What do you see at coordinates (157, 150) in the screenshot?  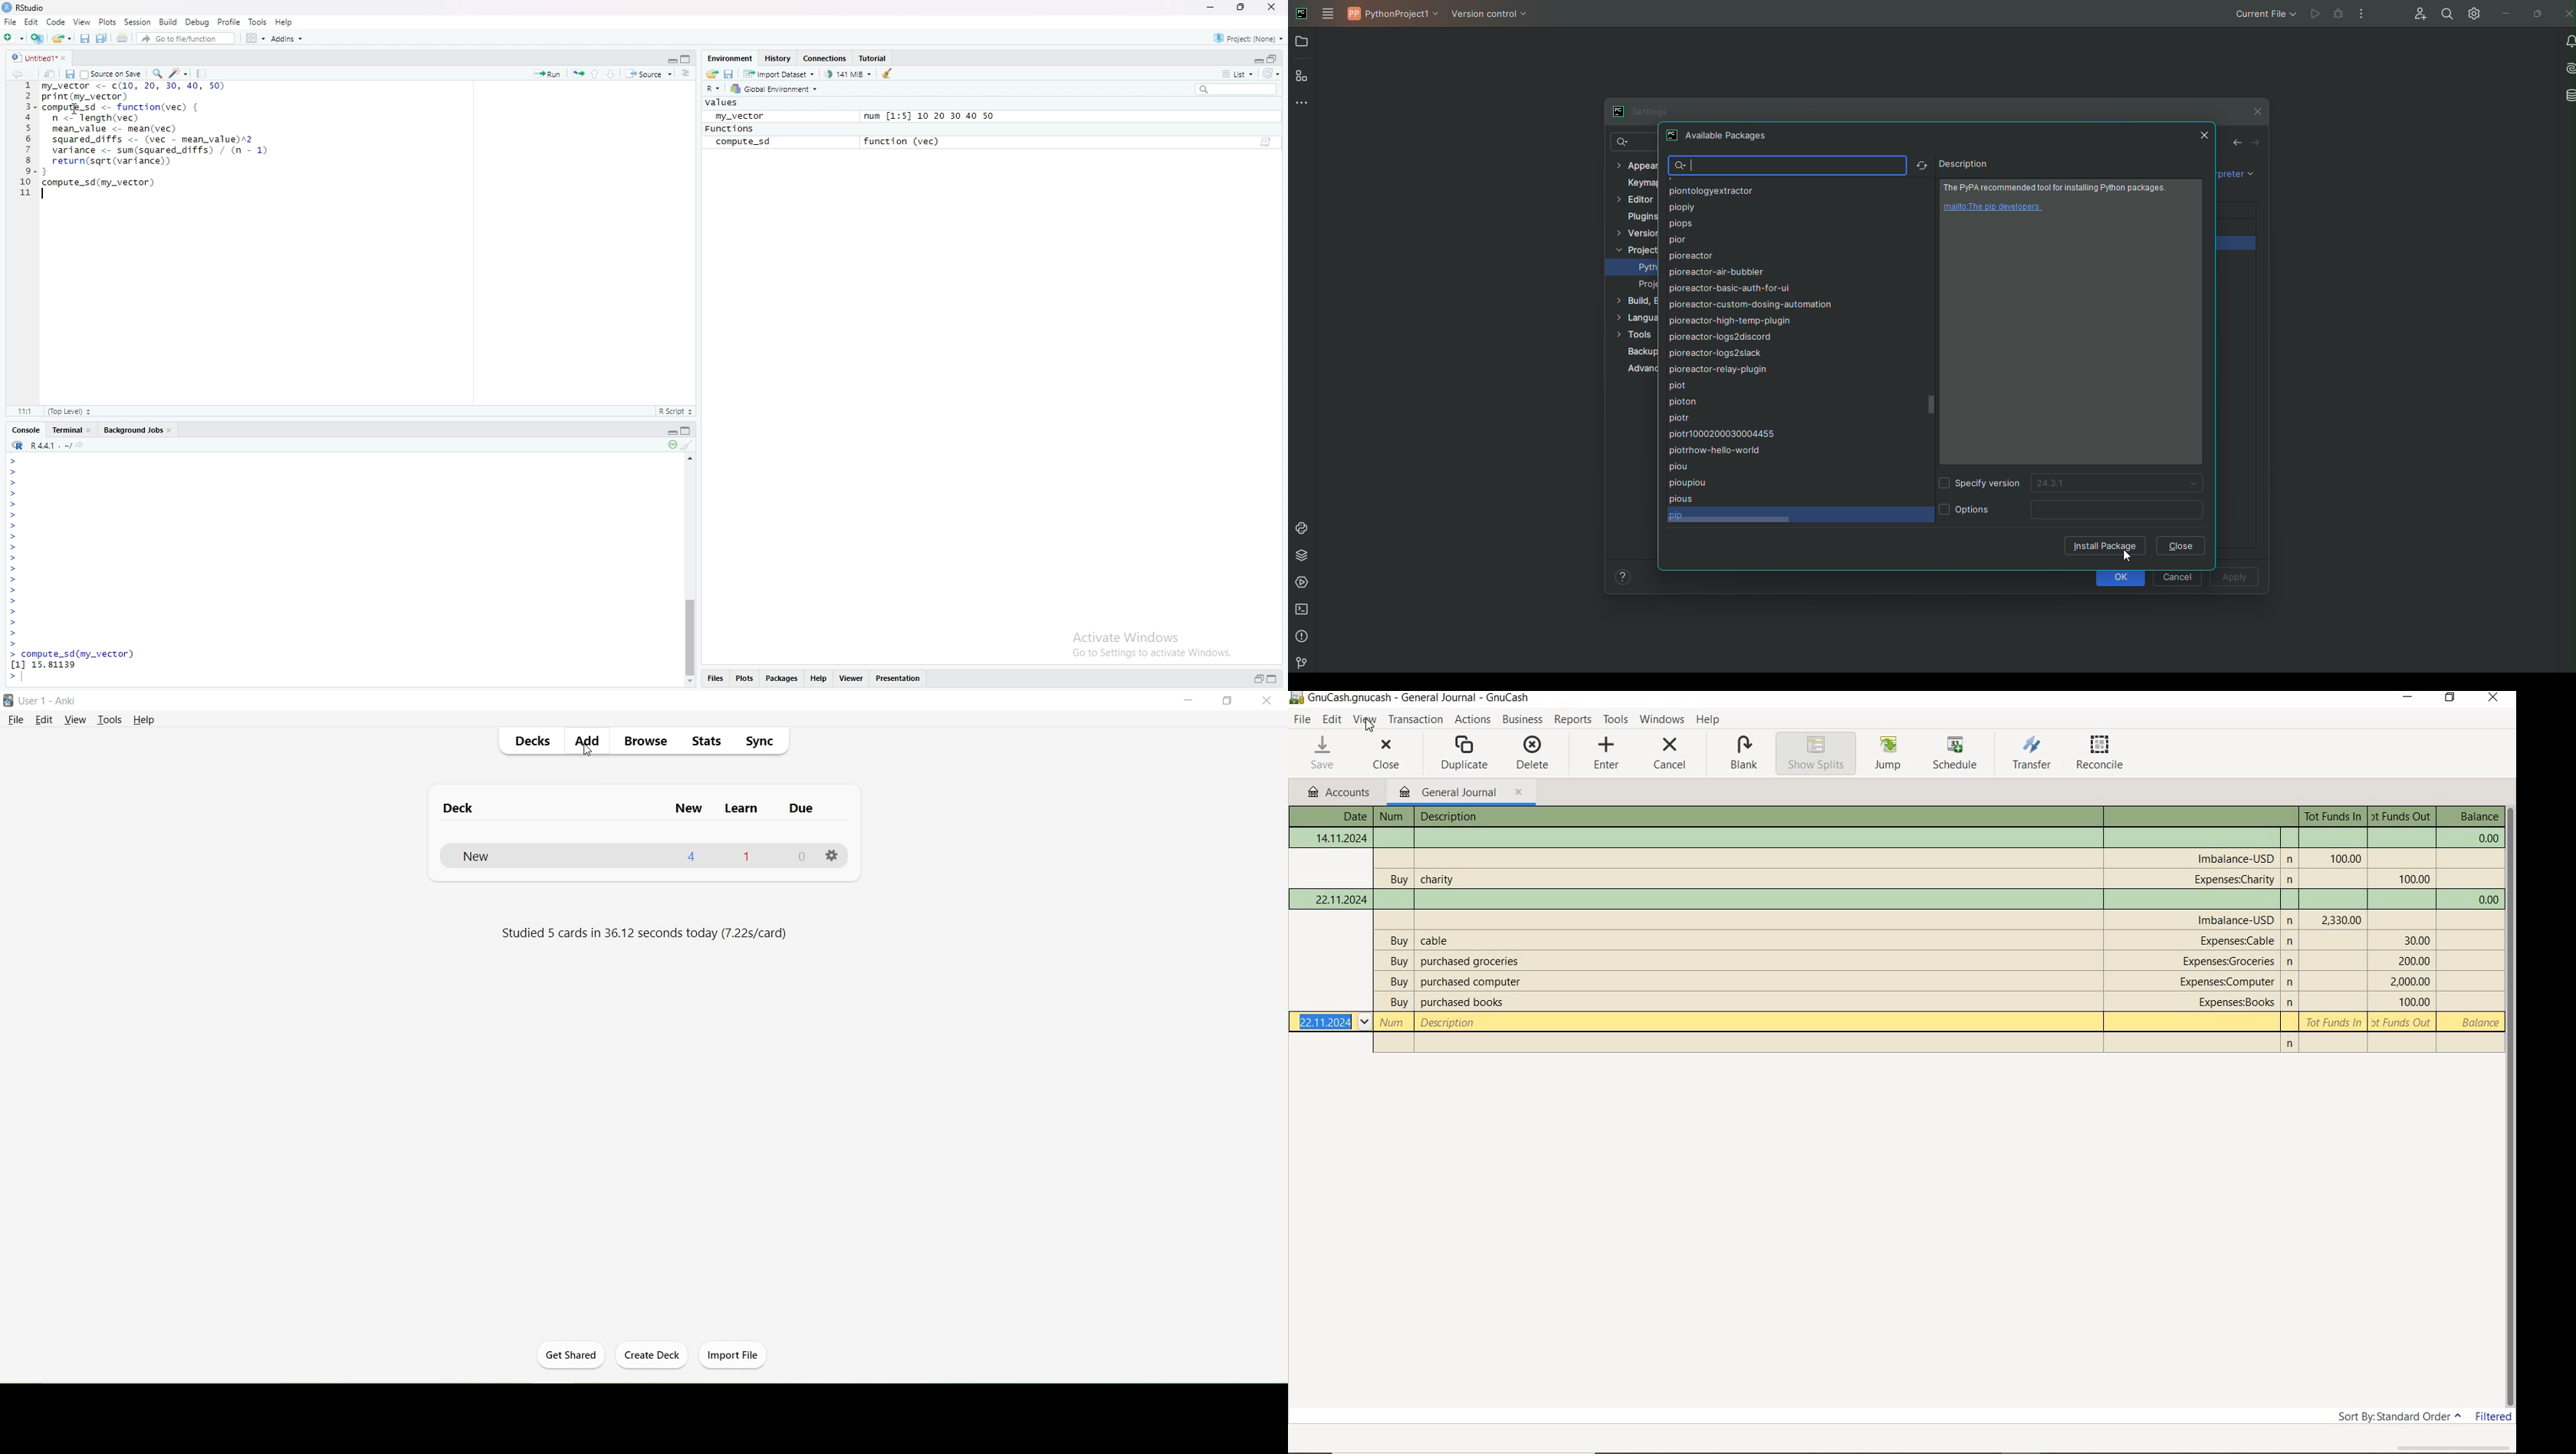 I see `computfe_sd <- function(vec) {
n <= Tength(vec)
mean_value <- mean(vec)
squared_diffs <- (vec - mean_value)r2
variance <- sum(squared_diffs) / (n - 1)
return(sqre (variance)

3

compute_sd(my_vector)` at bounding box center [157, 150].